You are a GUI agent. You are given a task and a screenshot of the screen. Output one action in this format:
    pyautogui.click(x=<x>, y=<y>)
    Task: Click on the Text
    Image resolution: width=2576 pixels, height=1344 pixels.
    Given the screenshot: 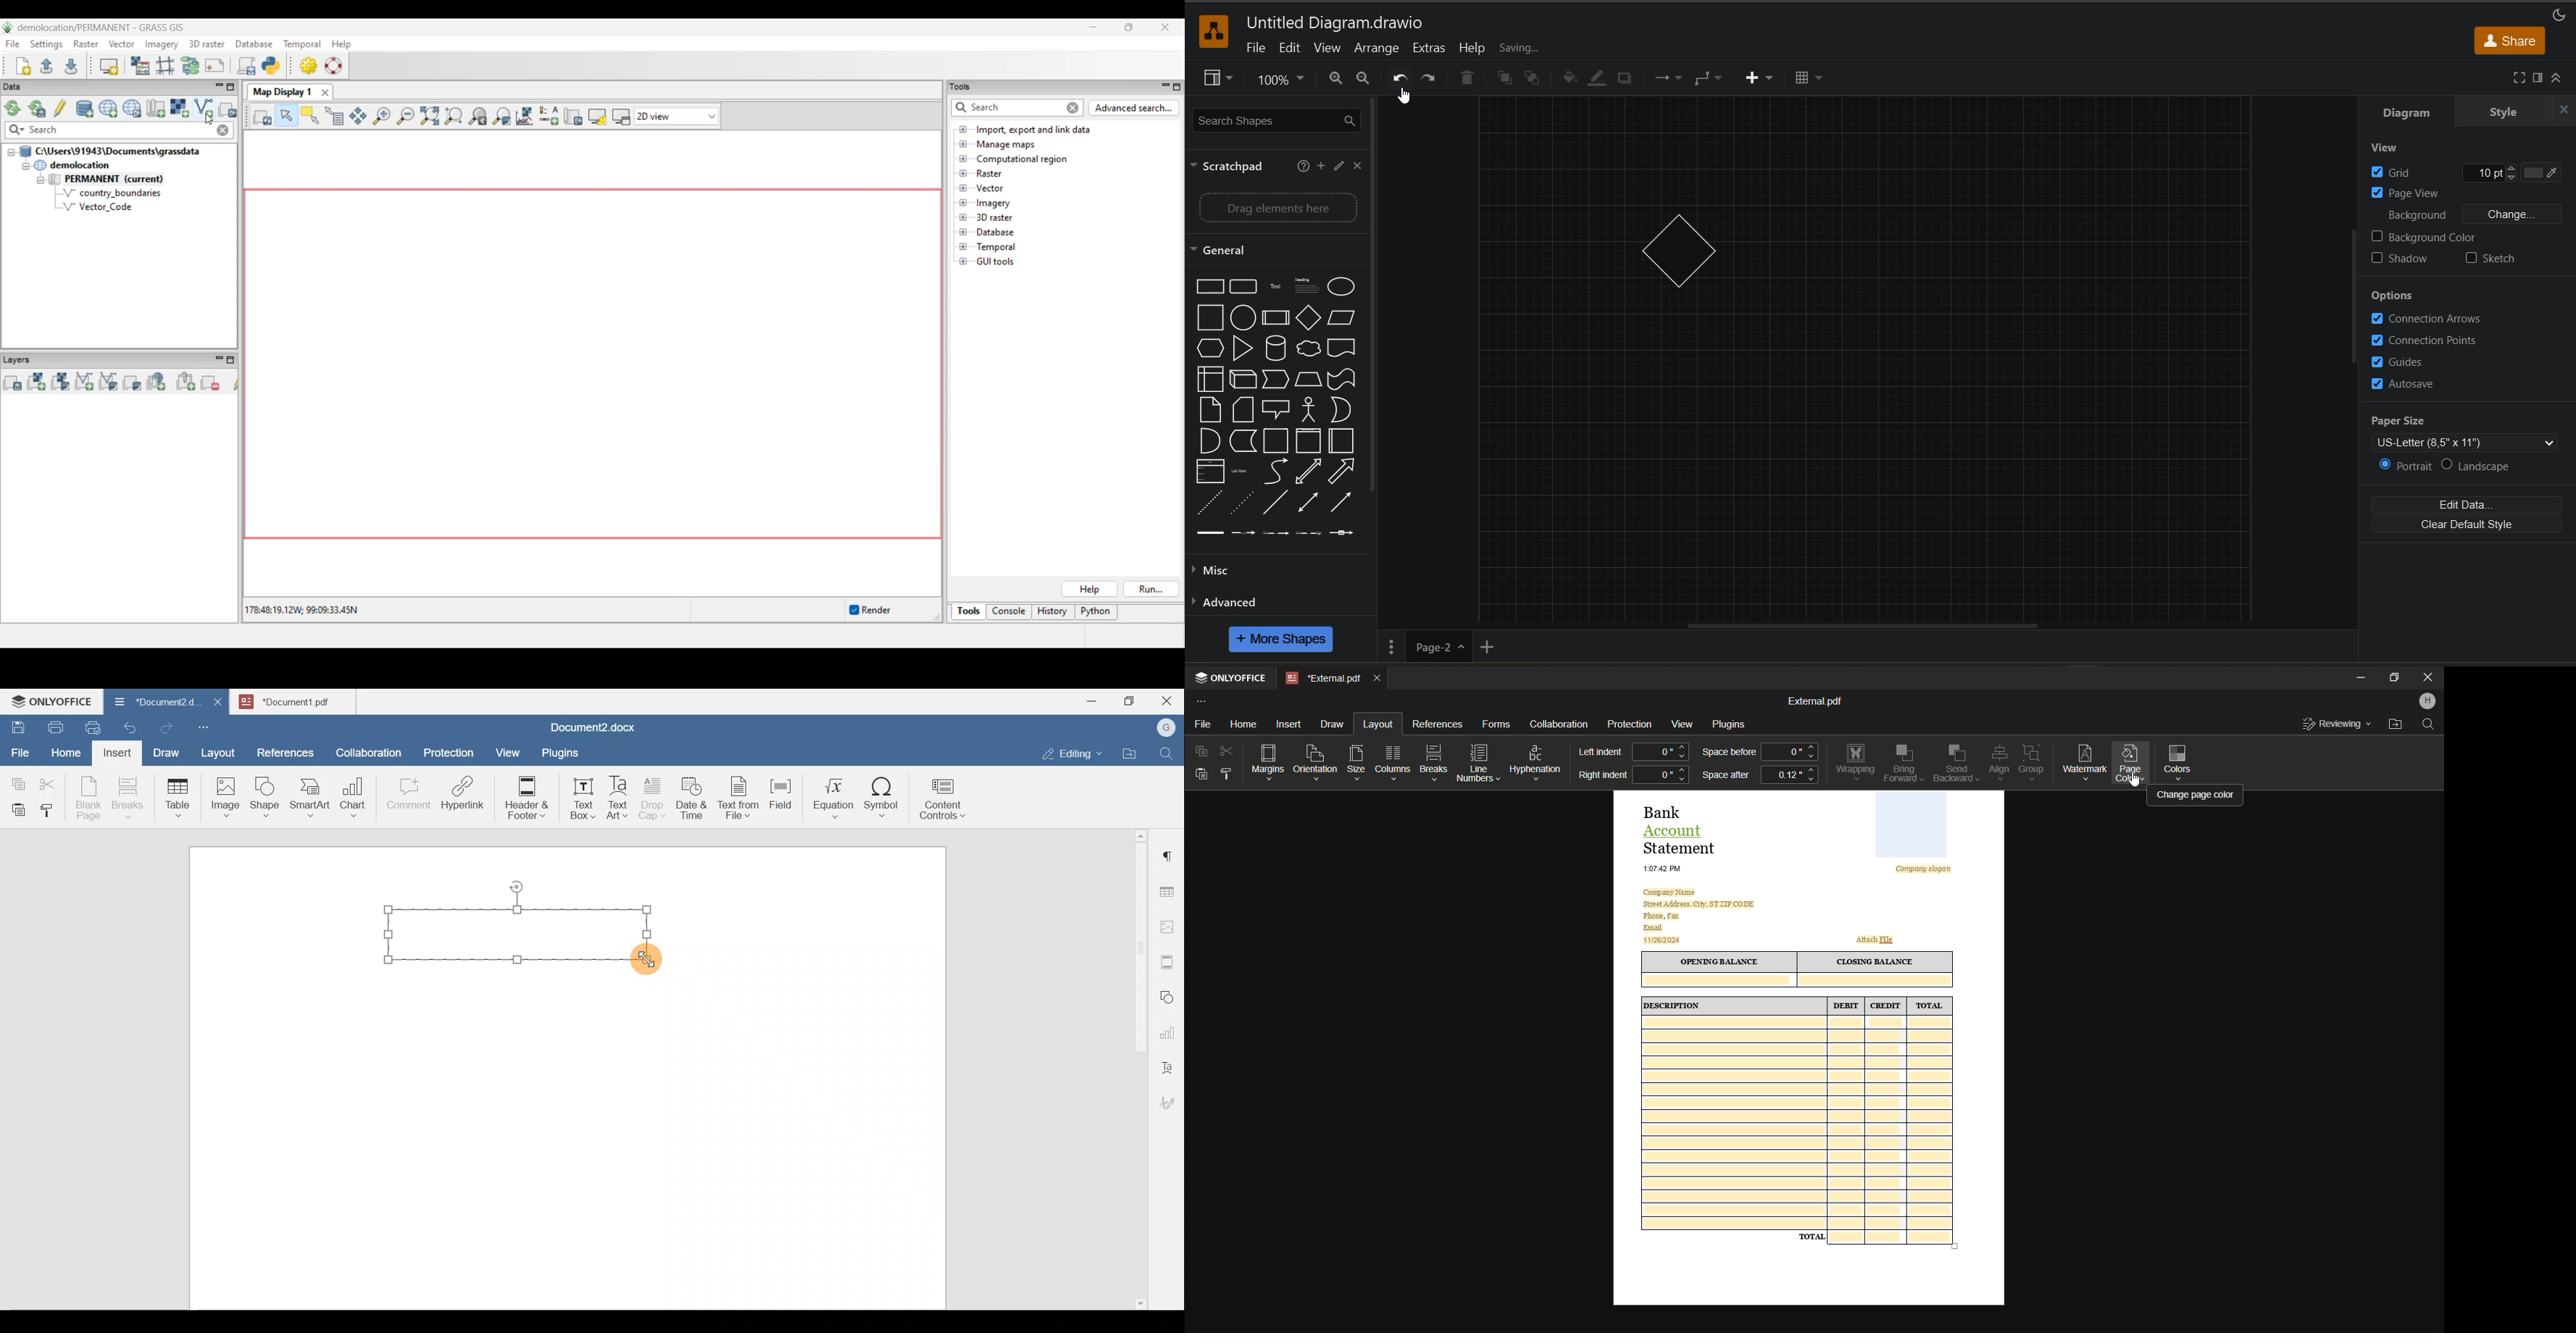 What is the action you would take?
    pyautogui.click(x=1275, y=286)
    